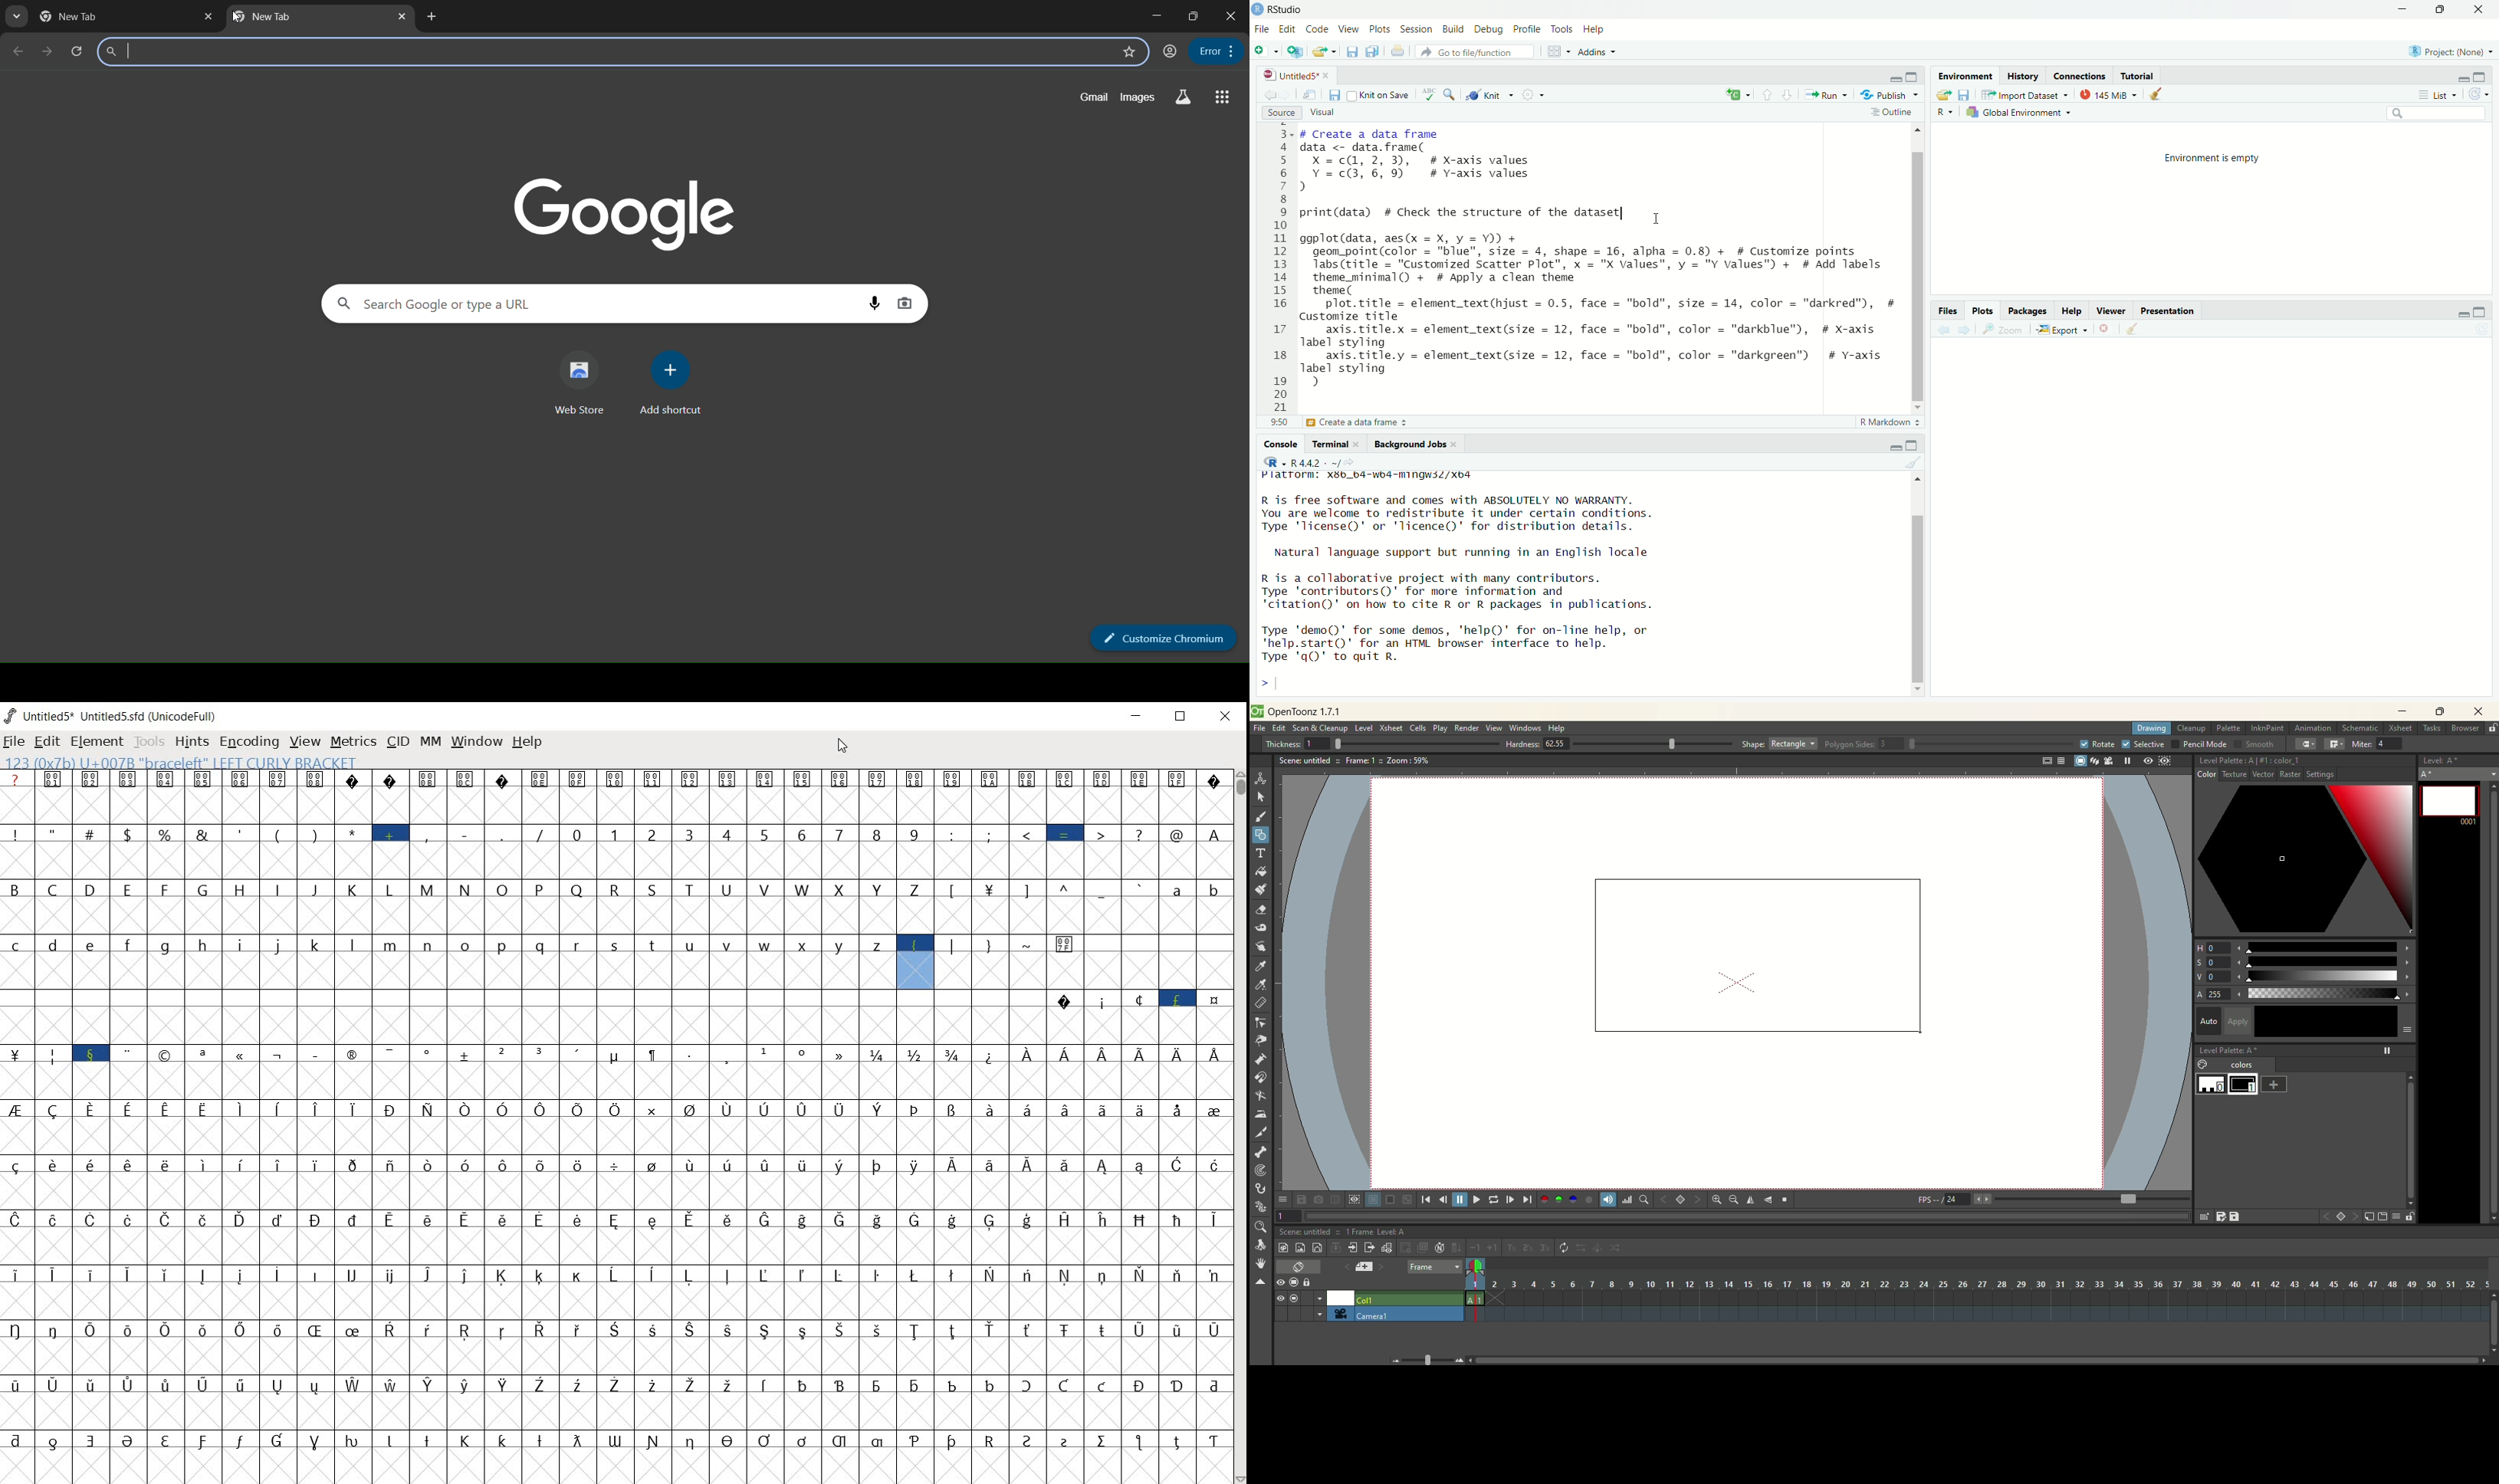  I want to click on Maximize, so click(1913, 446).